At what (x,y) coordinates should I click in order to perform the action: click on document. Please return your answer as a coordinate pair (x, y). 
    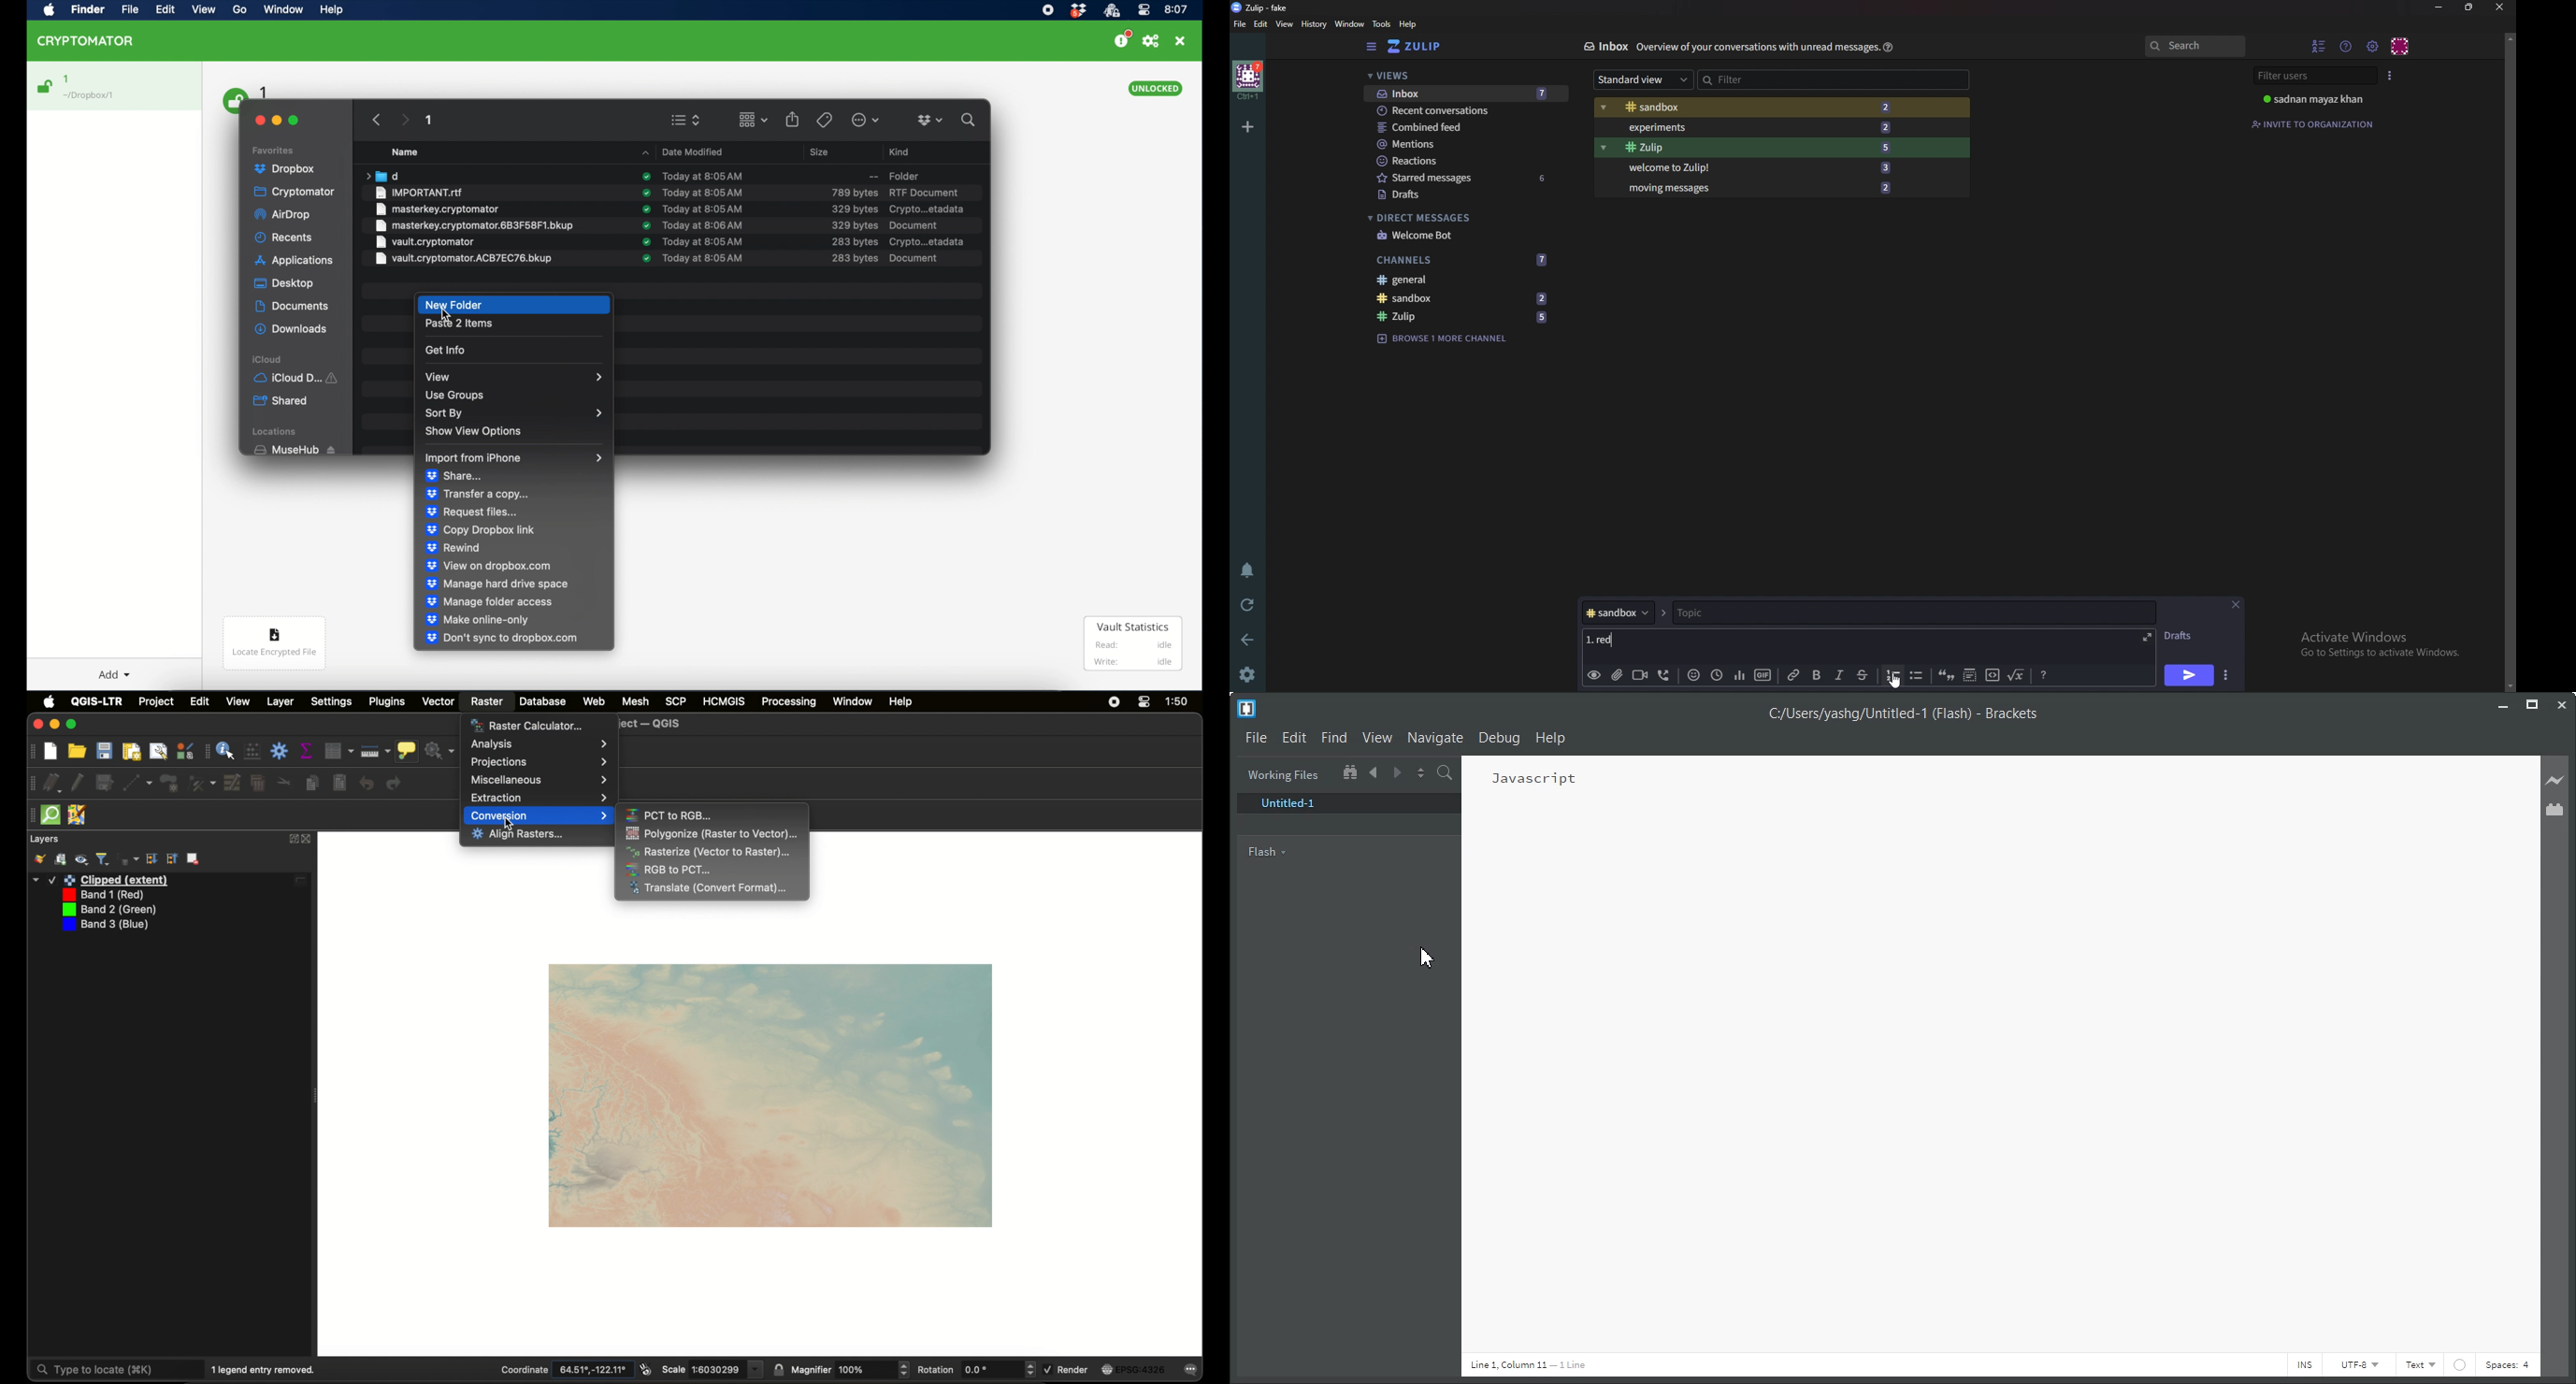
    Looking at the image, I should click on (913, 258).